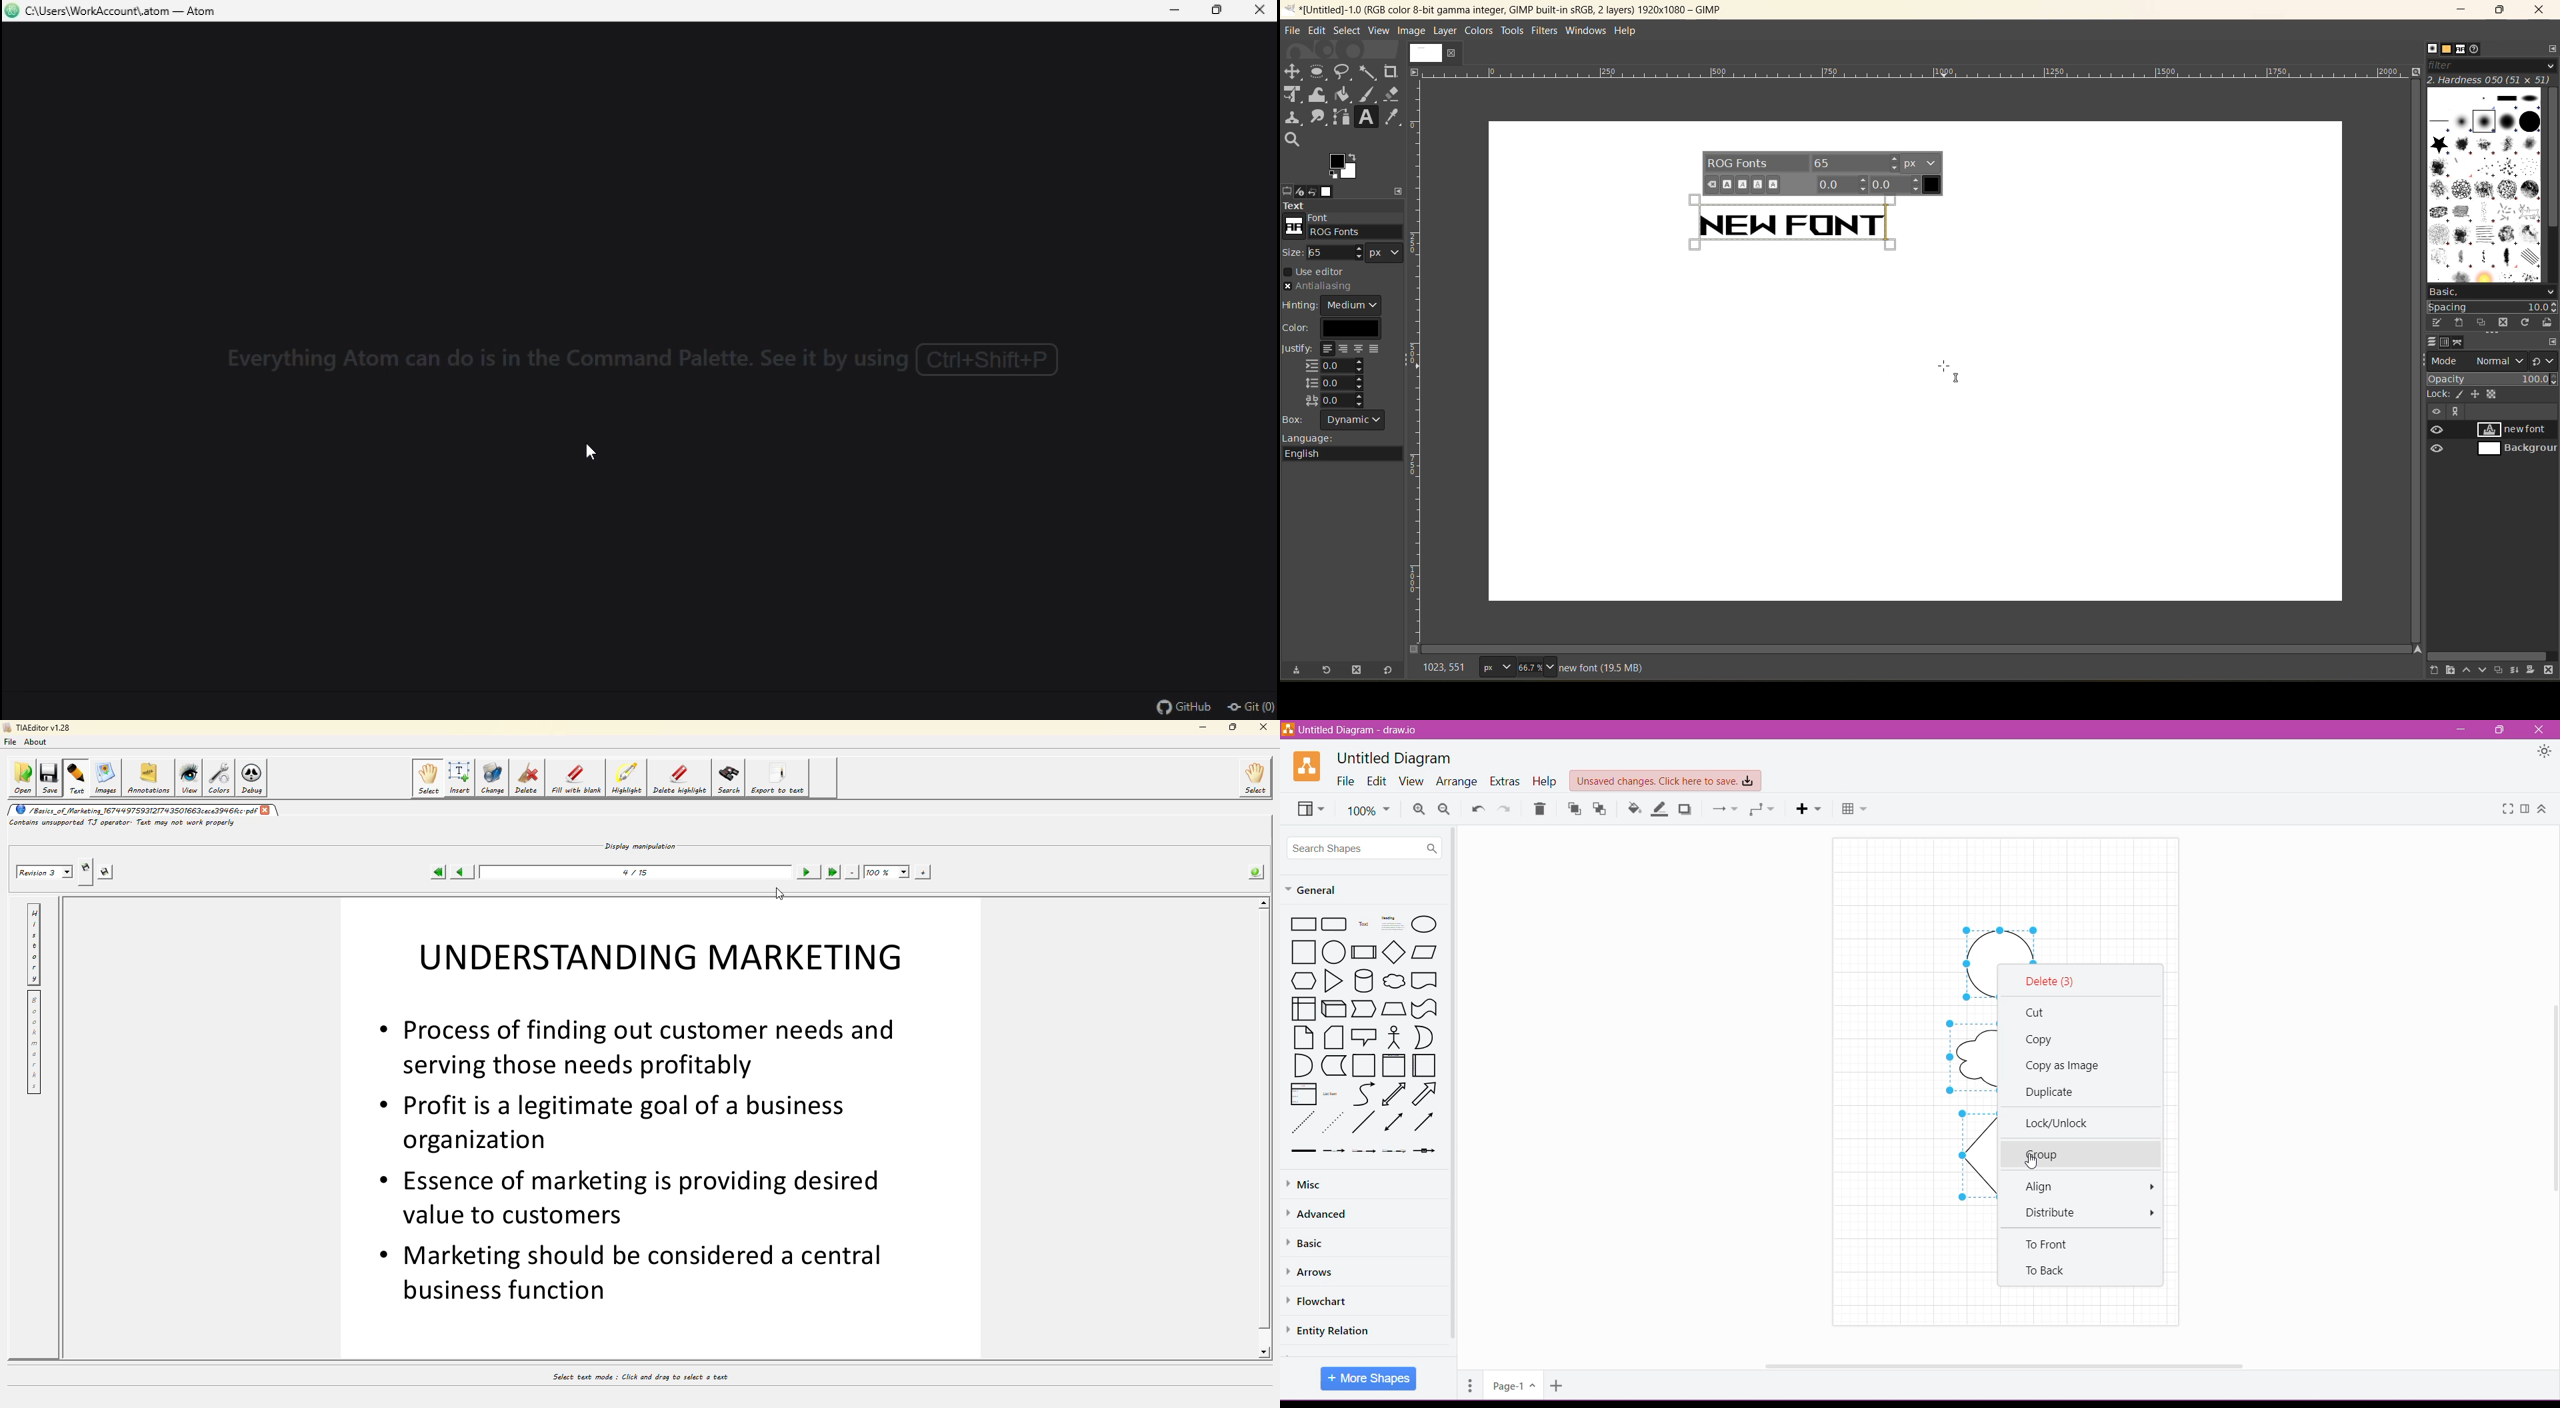 The image size is (2576, 1428). Describe the element at coordinates (2551, 1095) in the screenshot. I see `Vertical Scroll Bar` at that location.